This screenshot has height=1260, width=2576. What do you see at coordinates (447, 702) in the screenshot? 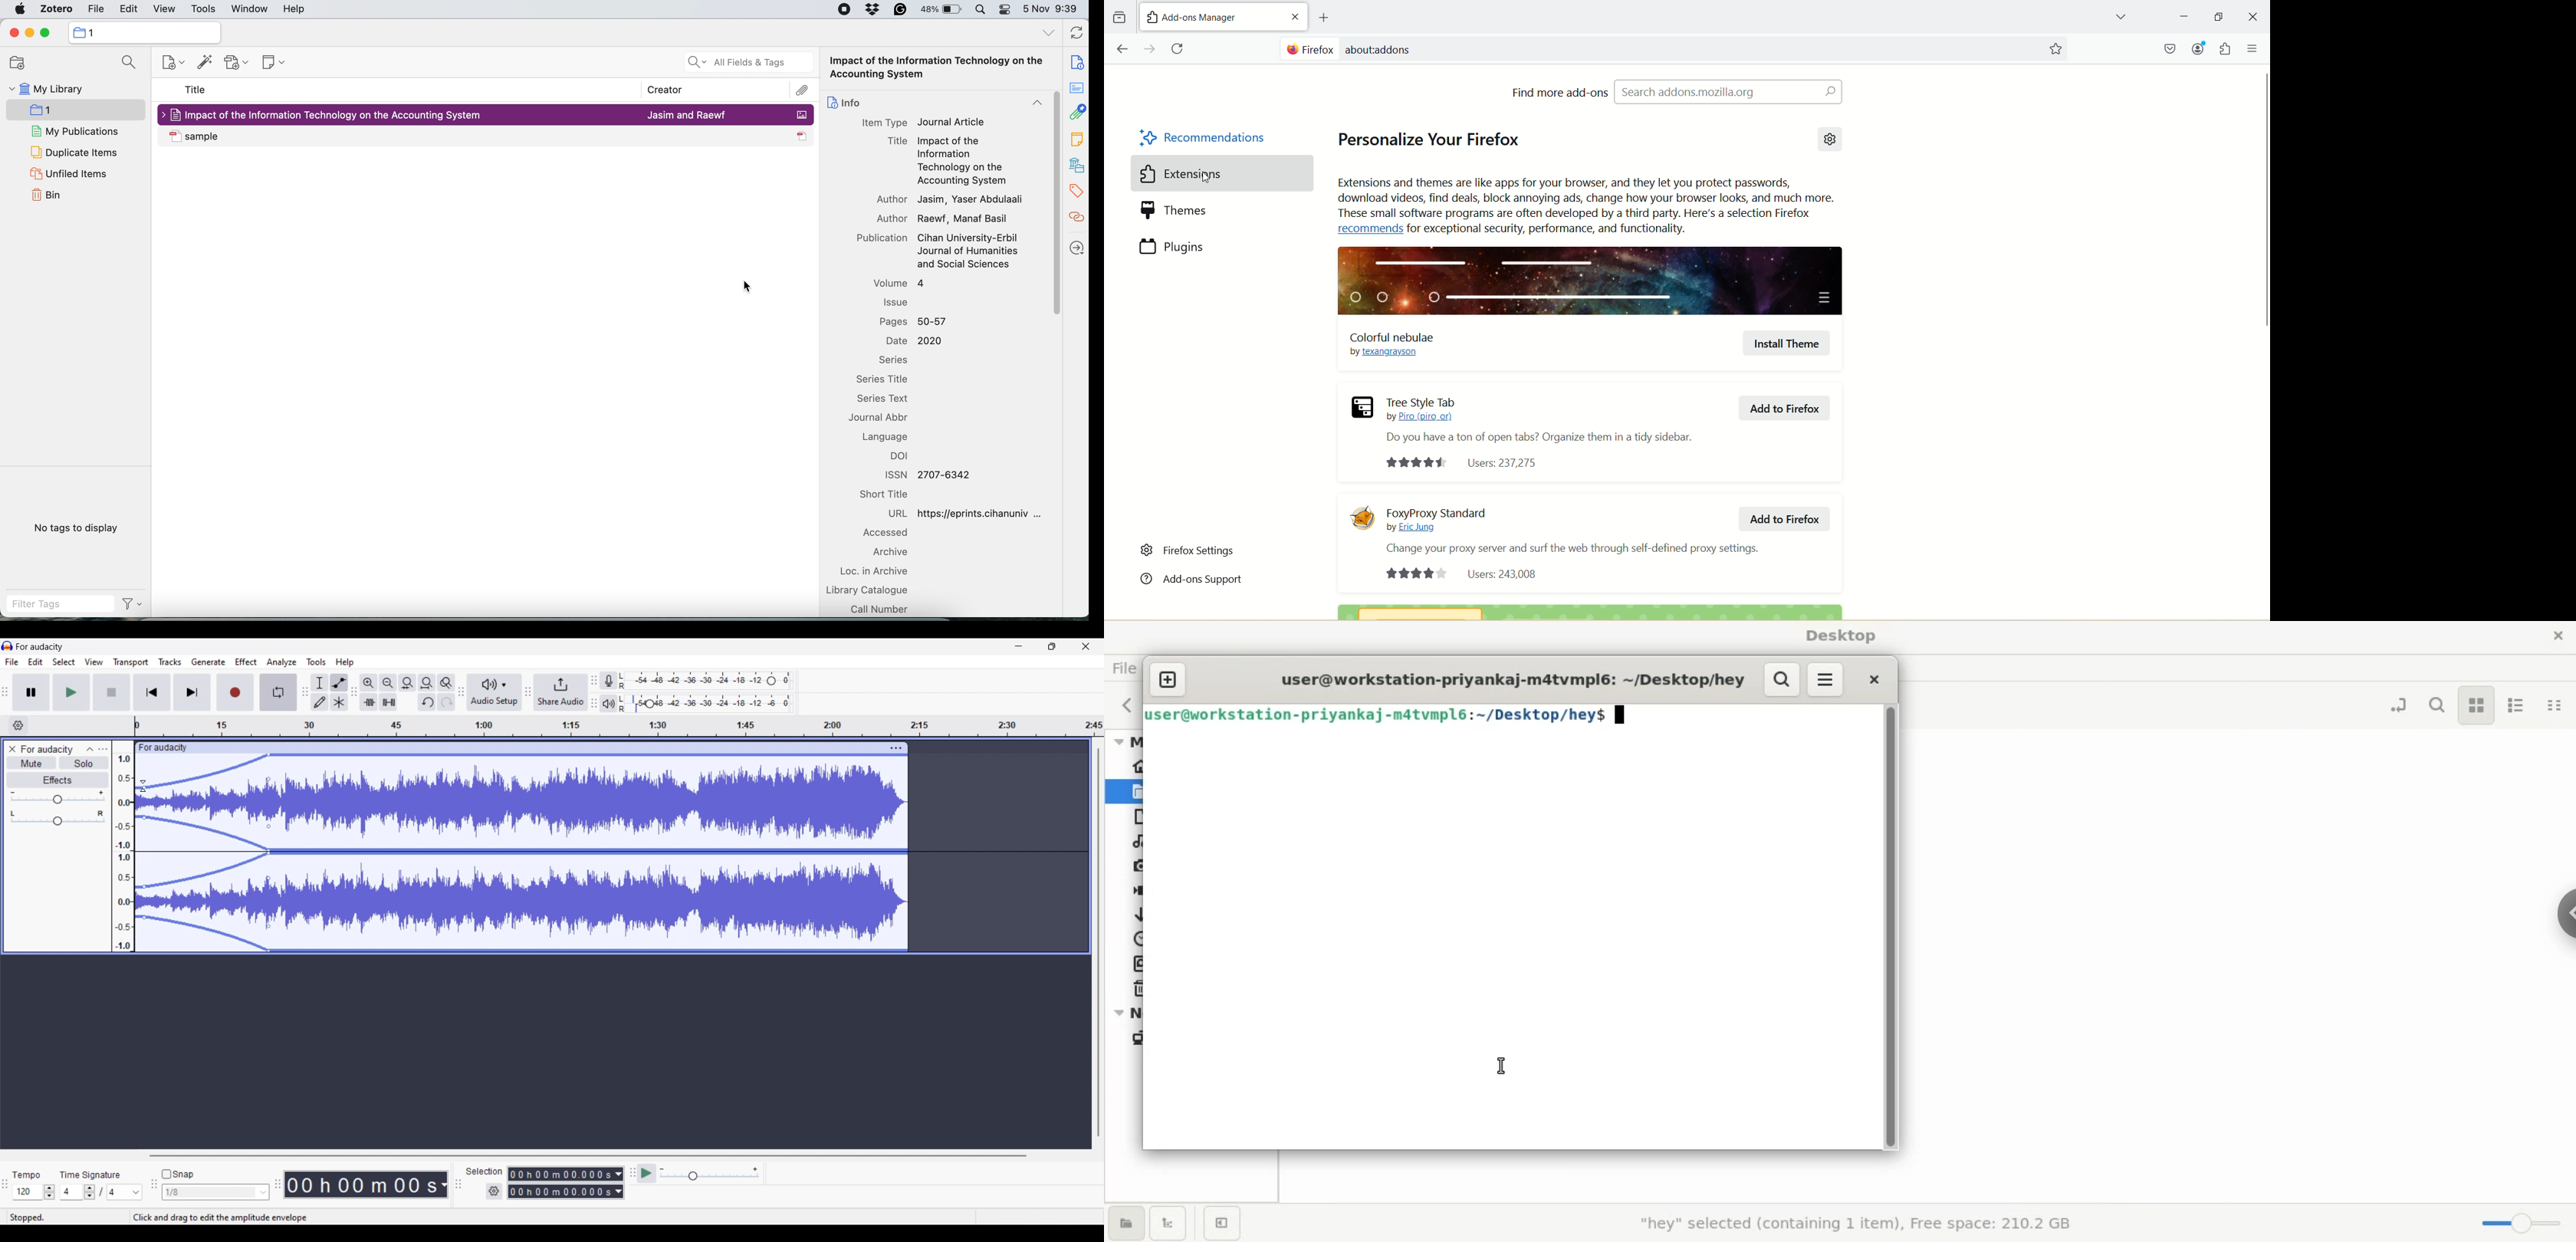
I see `Redo` at bounding box center [447, 702].